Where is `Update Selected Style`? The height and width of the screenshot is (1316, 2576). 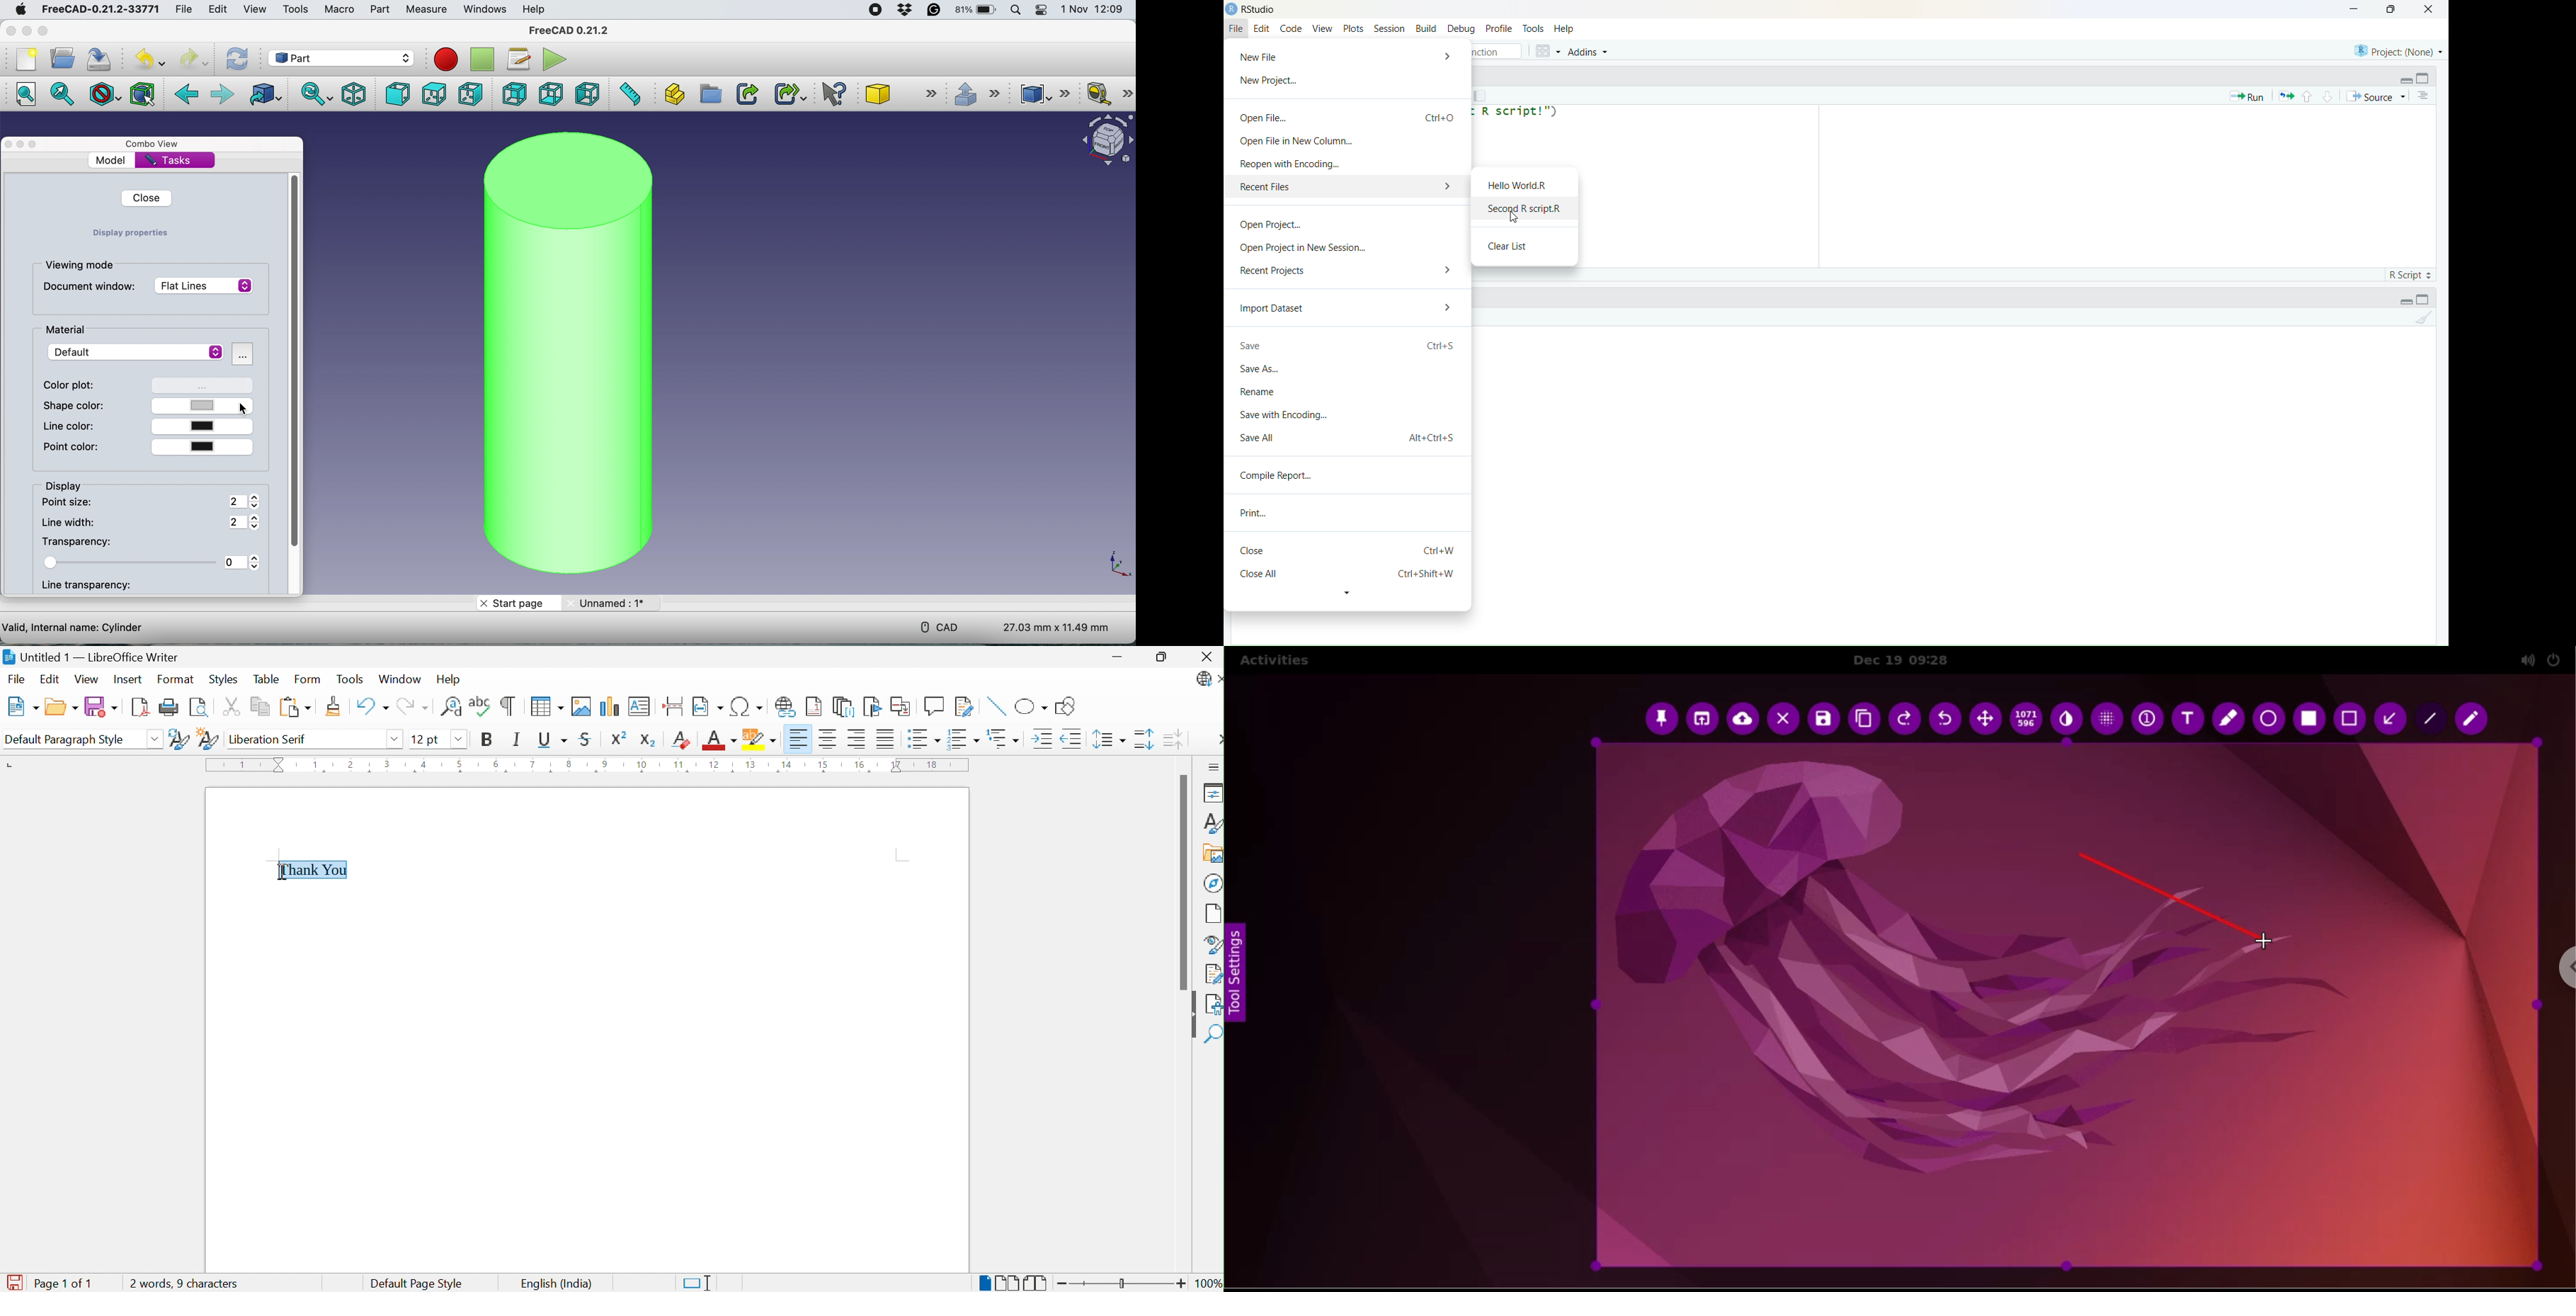 Update Selected Style is located at coordinates (179, 740).